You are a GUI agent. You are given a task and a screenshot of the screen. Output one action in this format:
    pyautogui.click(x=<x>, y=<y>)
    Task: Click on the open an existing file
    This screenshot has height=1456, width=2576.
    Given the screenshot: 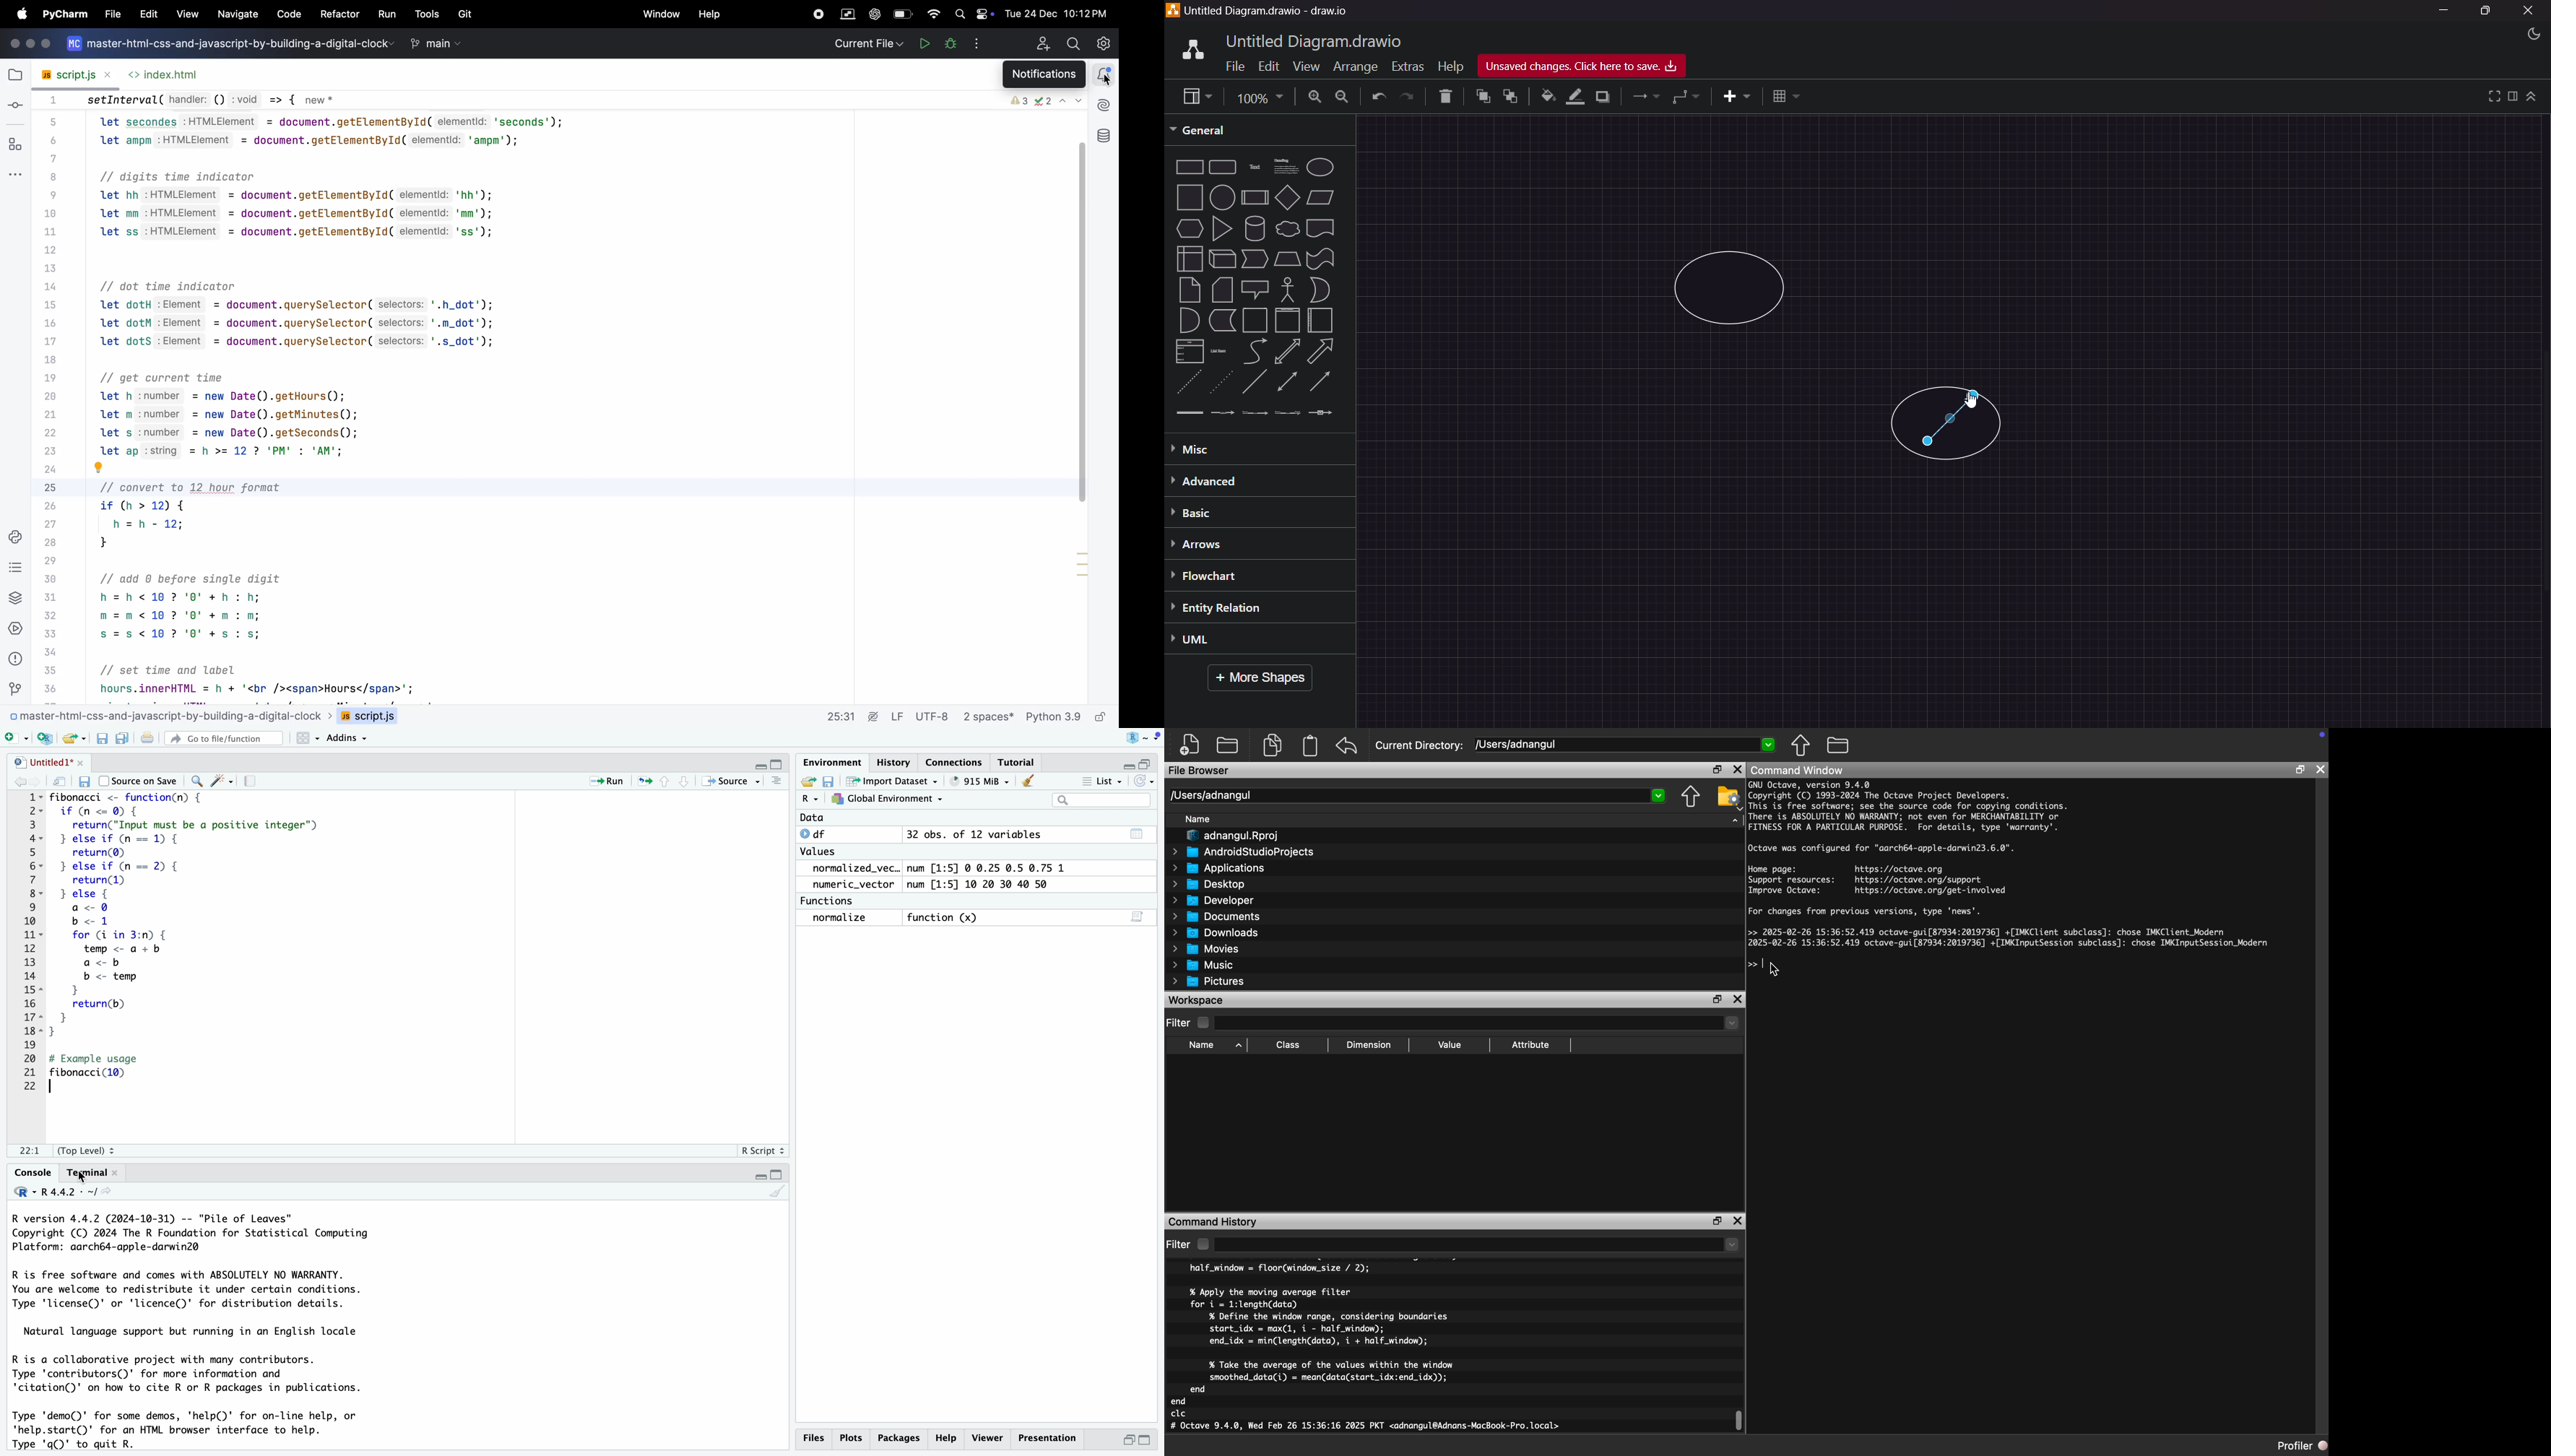 What is the action you would take?
    pyautogui.click(x=74, y=738)
    